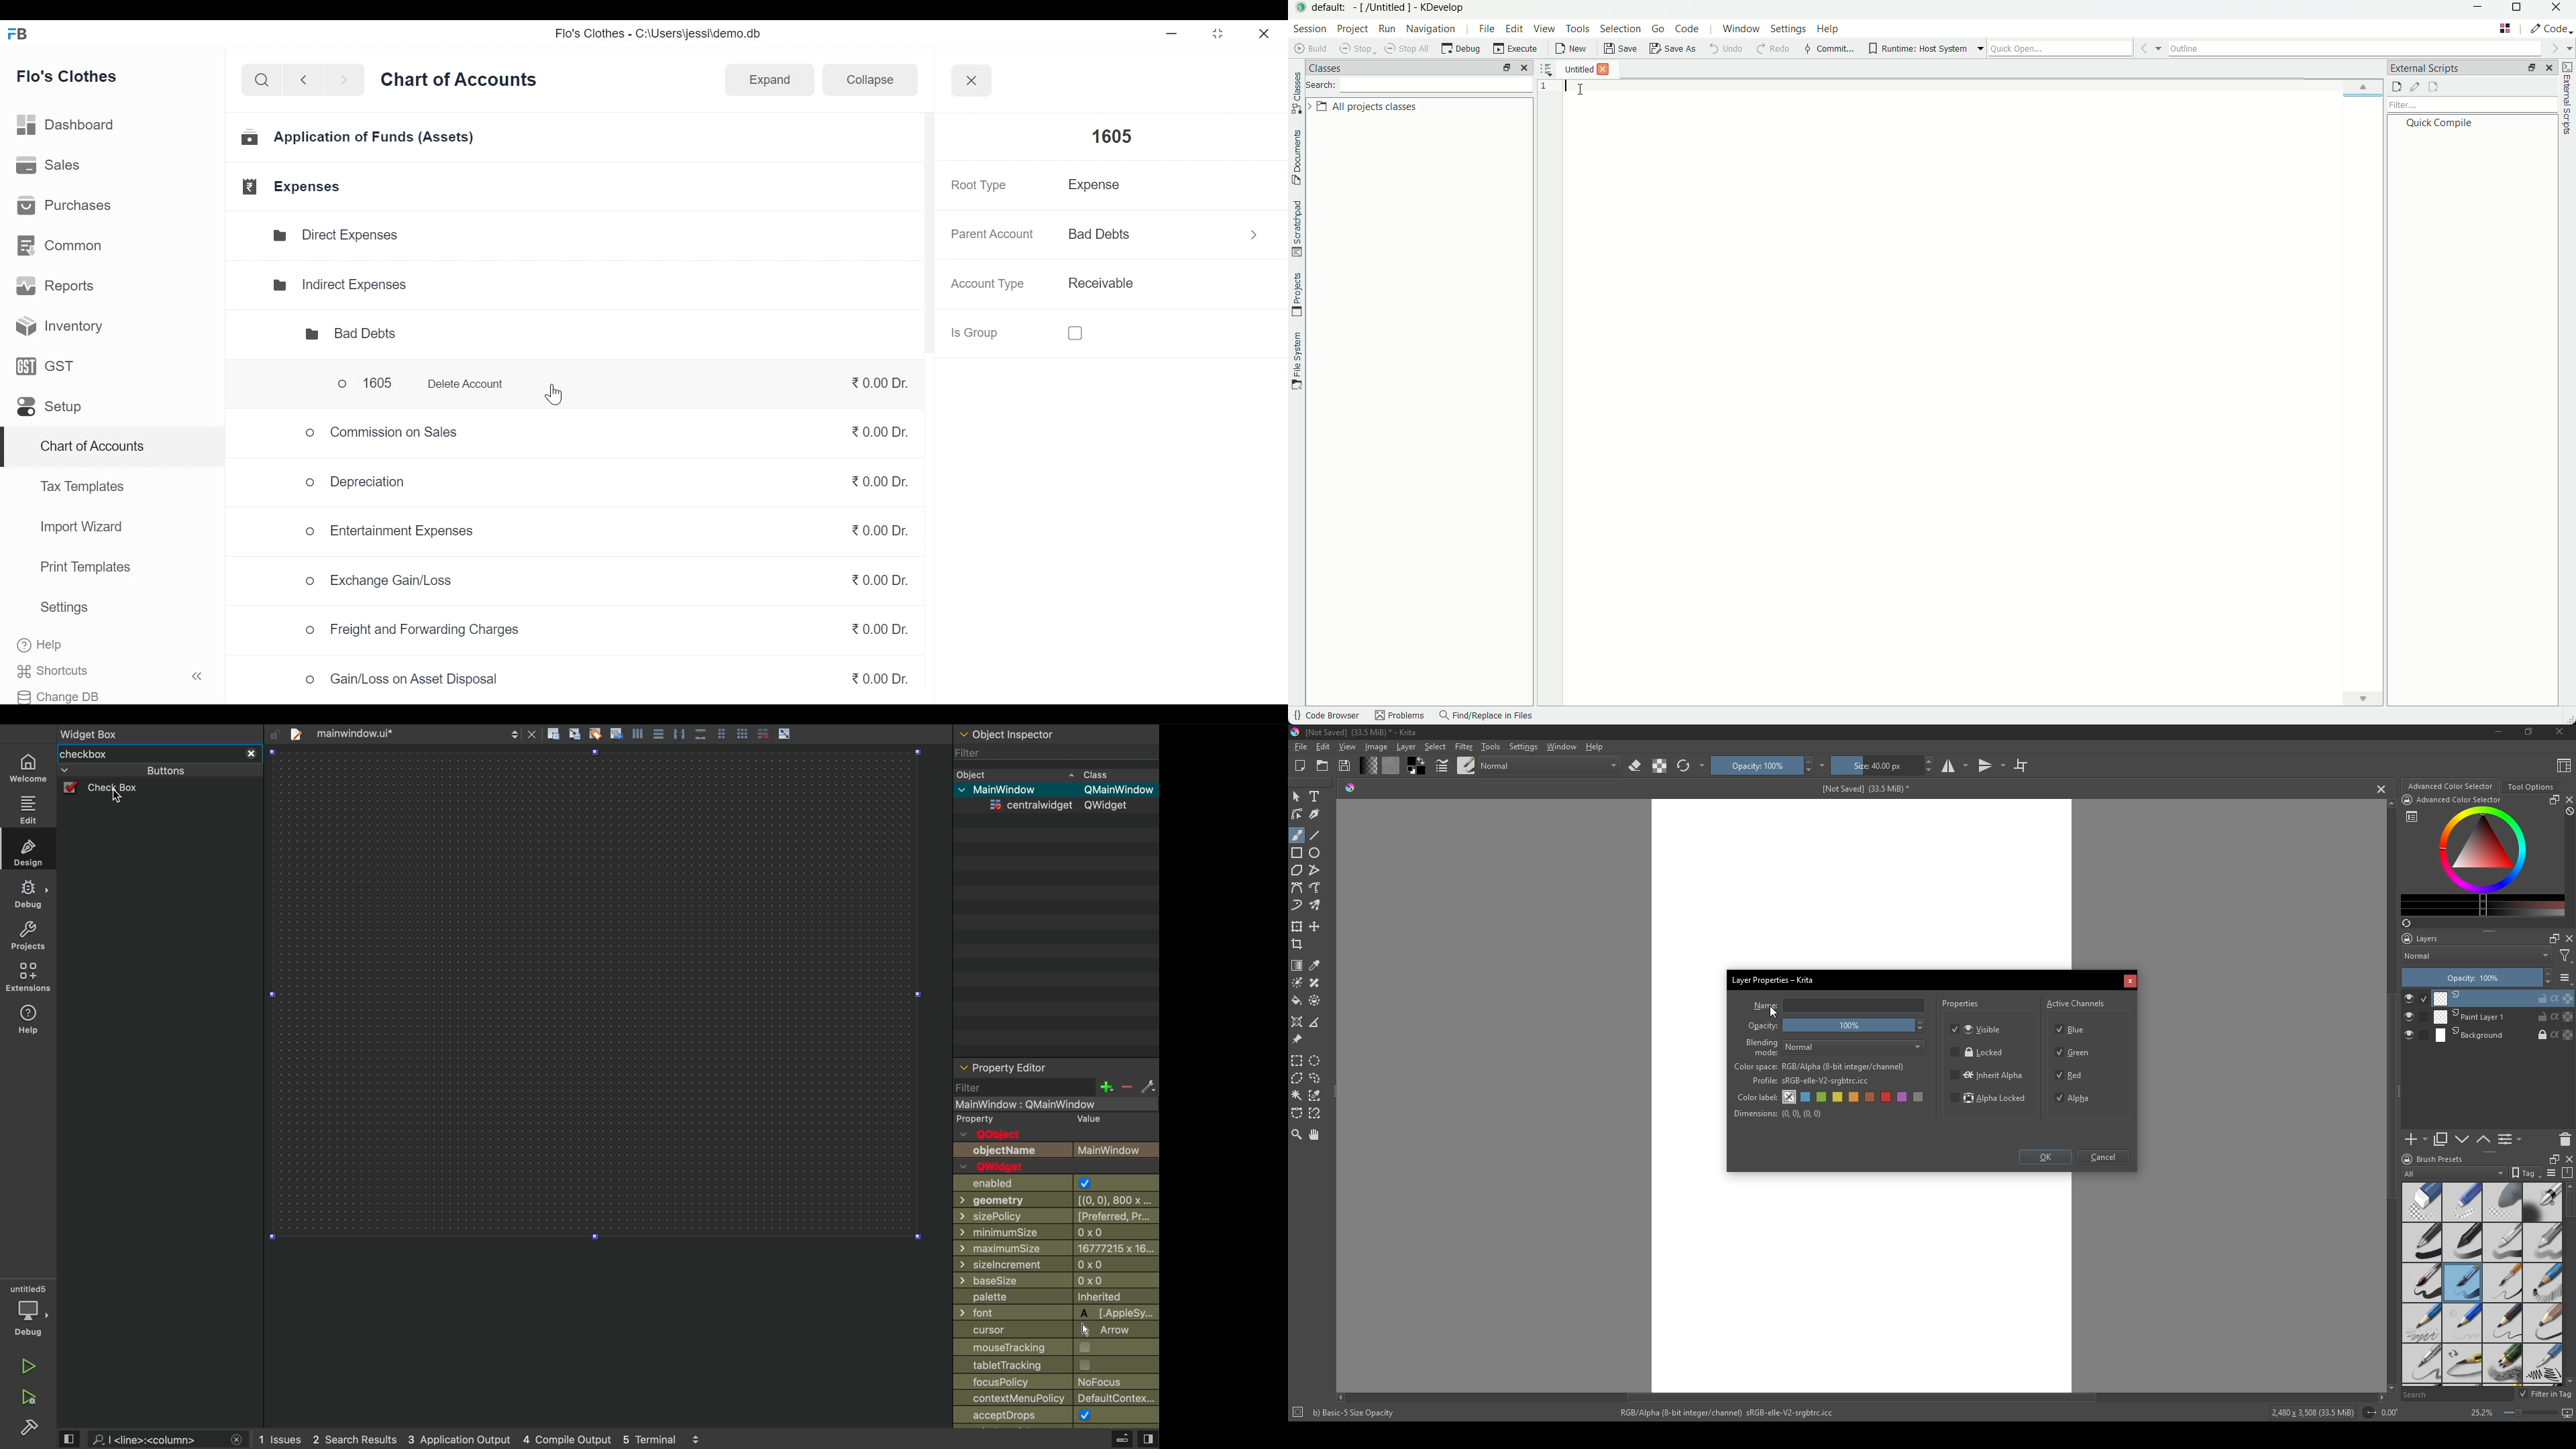  I want to click on grey, so click(1921, 1098).